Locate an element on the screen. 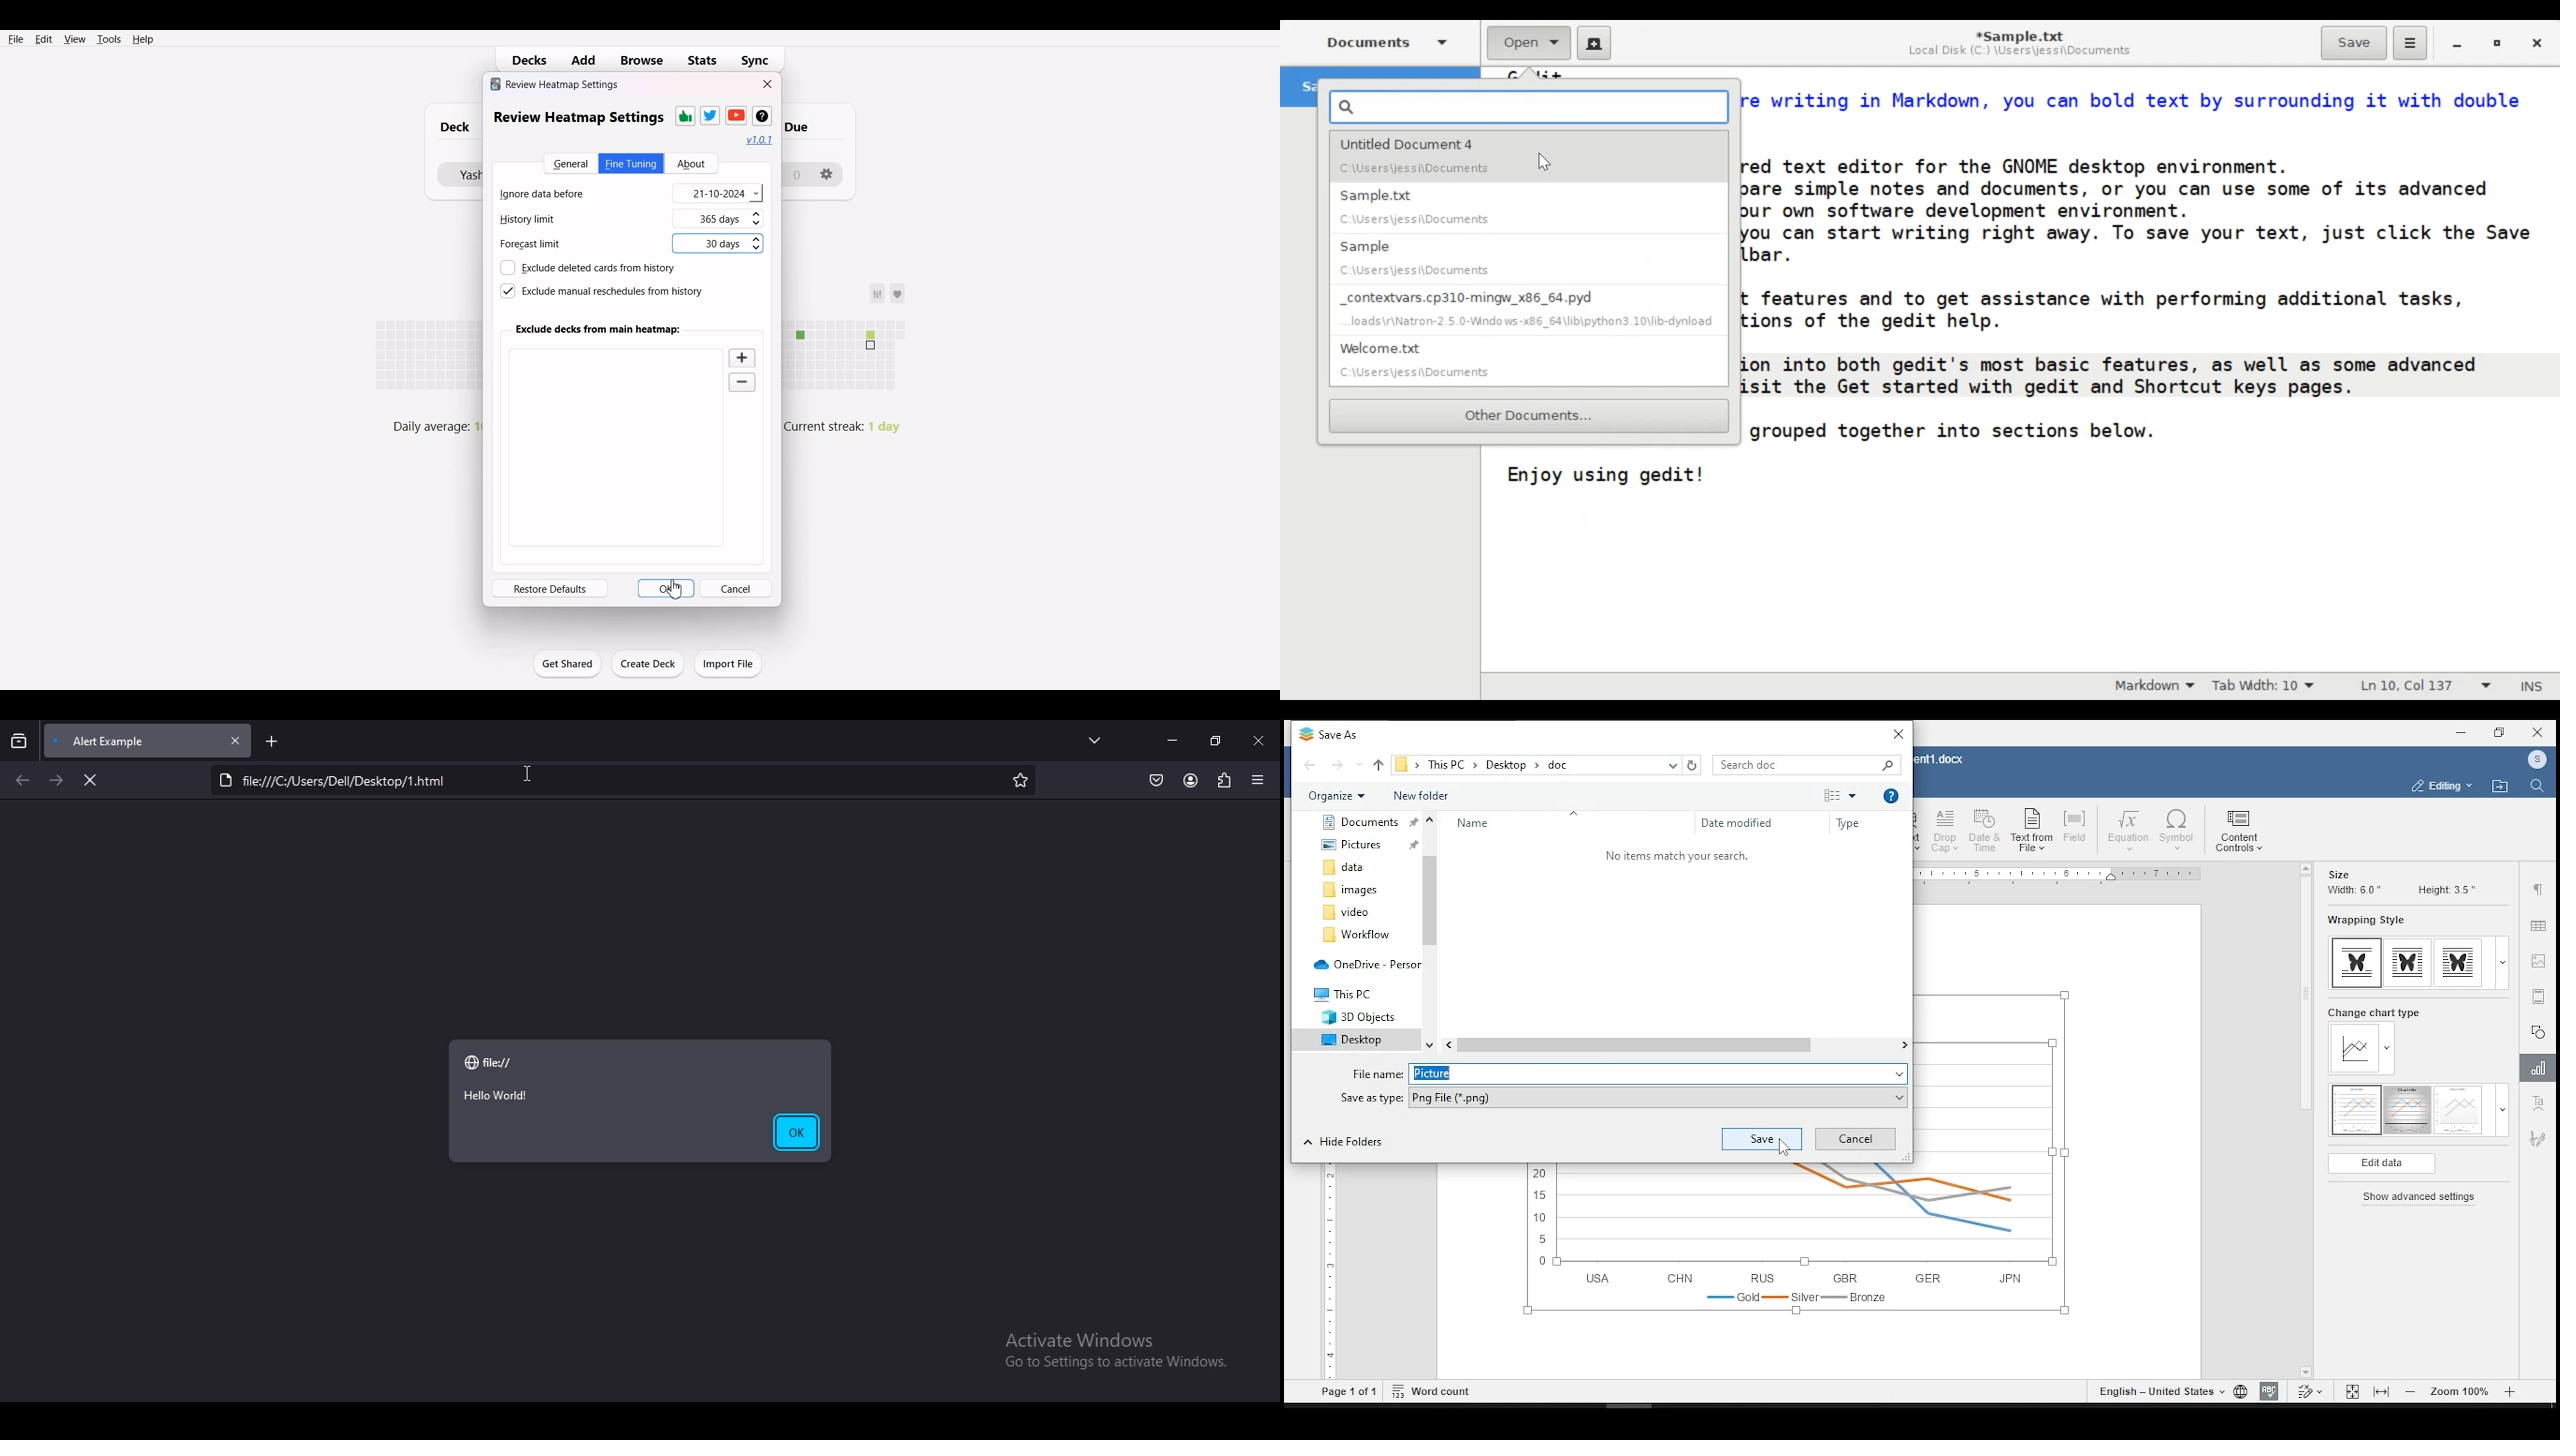  Untitled Document 4 is located at coordinates (1529, 155).